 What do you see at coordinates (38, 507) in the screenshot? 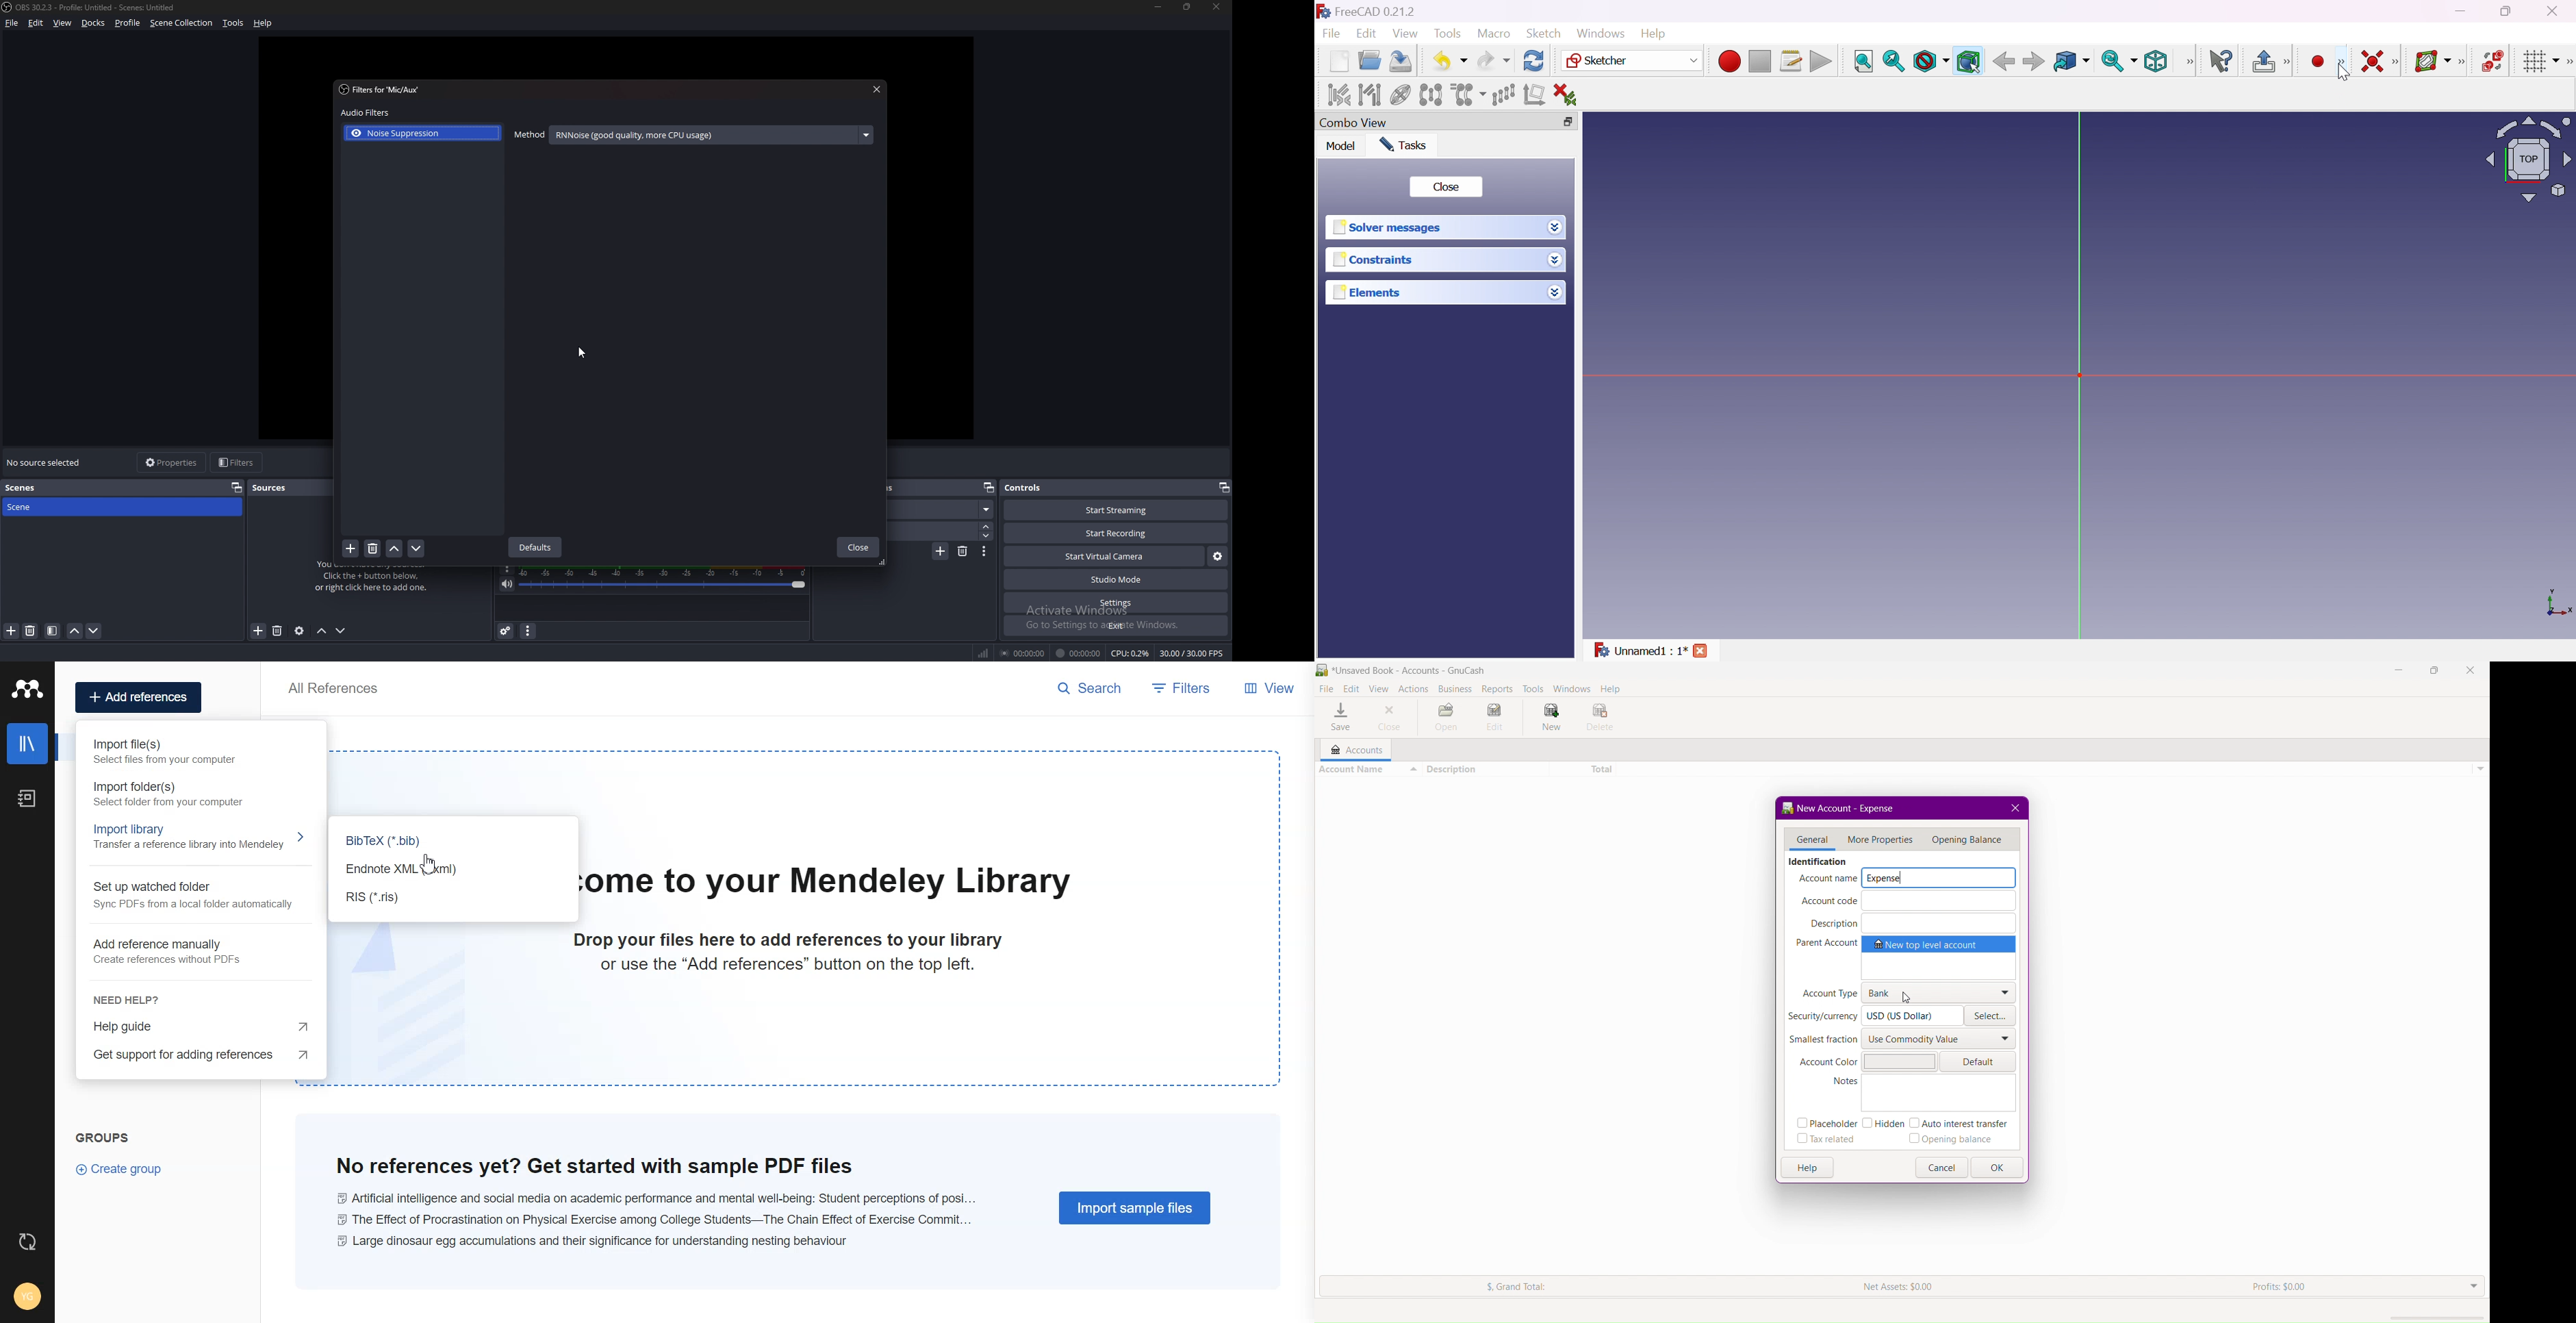
I see `scene` at bounding box center [38, 507].